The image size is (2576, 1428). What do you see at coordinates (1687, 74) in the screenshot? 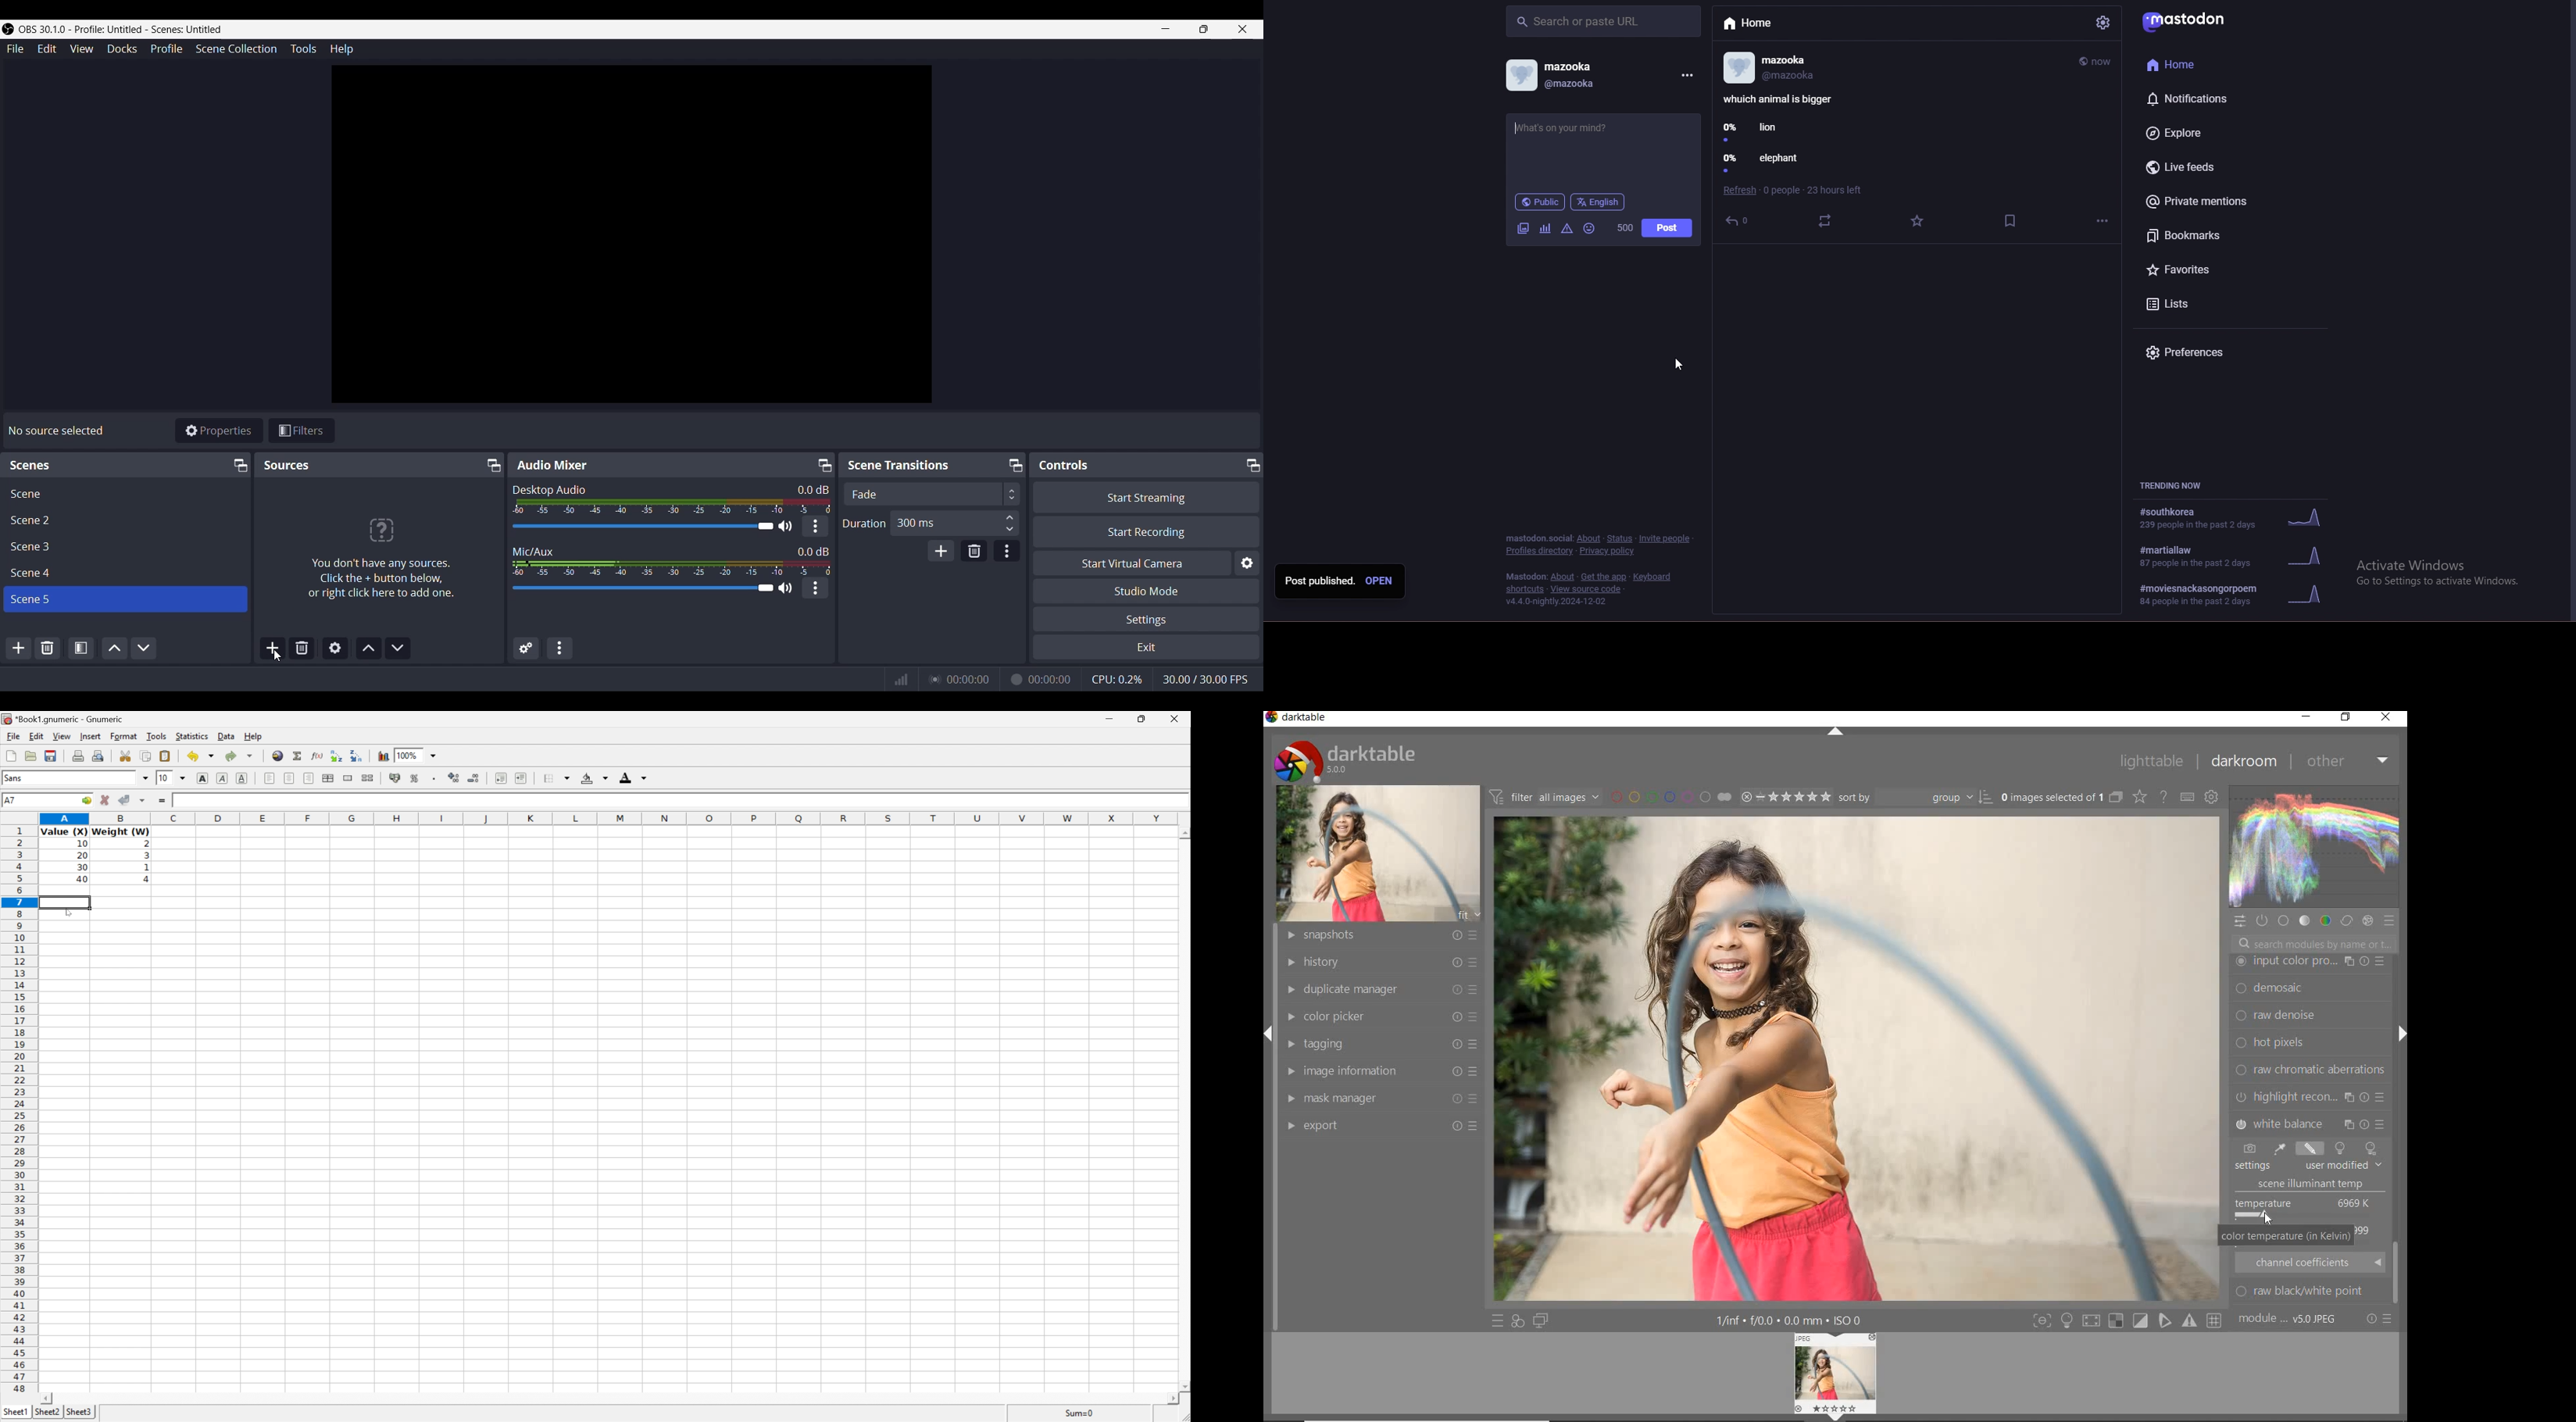
I see `menu` at bounding box center [1687, 74].